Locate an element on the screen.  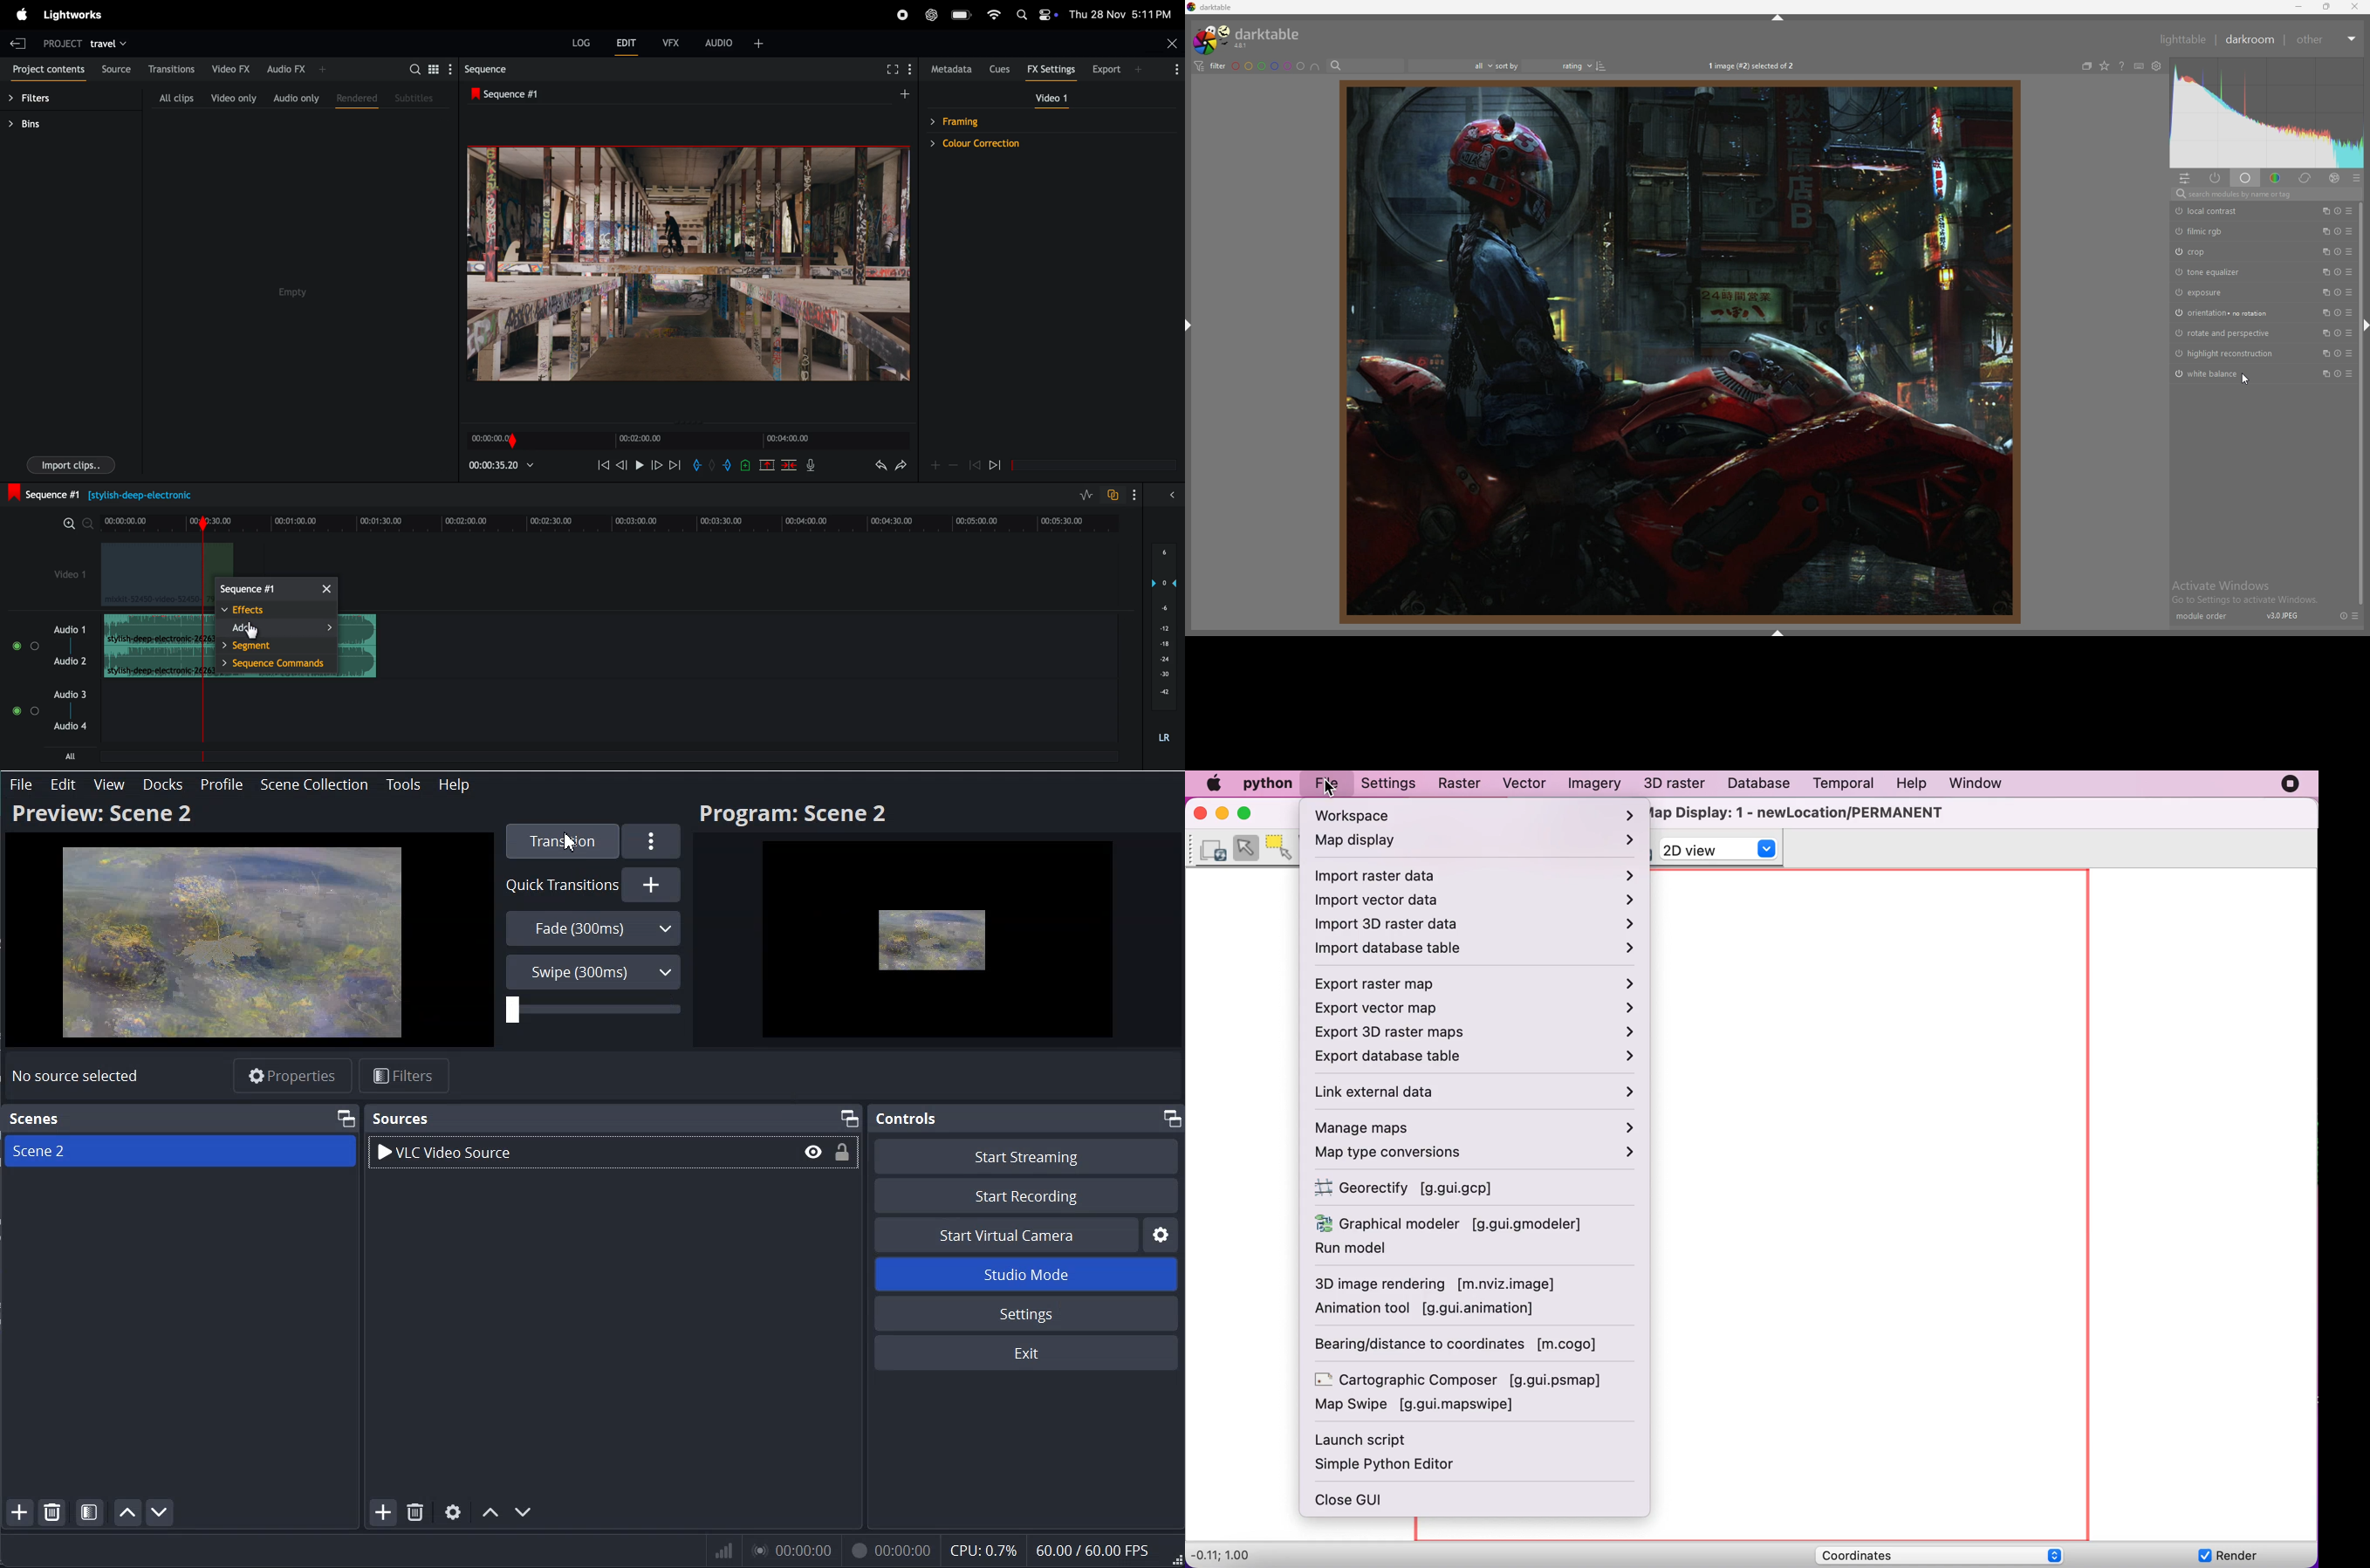
video fx is located at coordinates (231, 68).